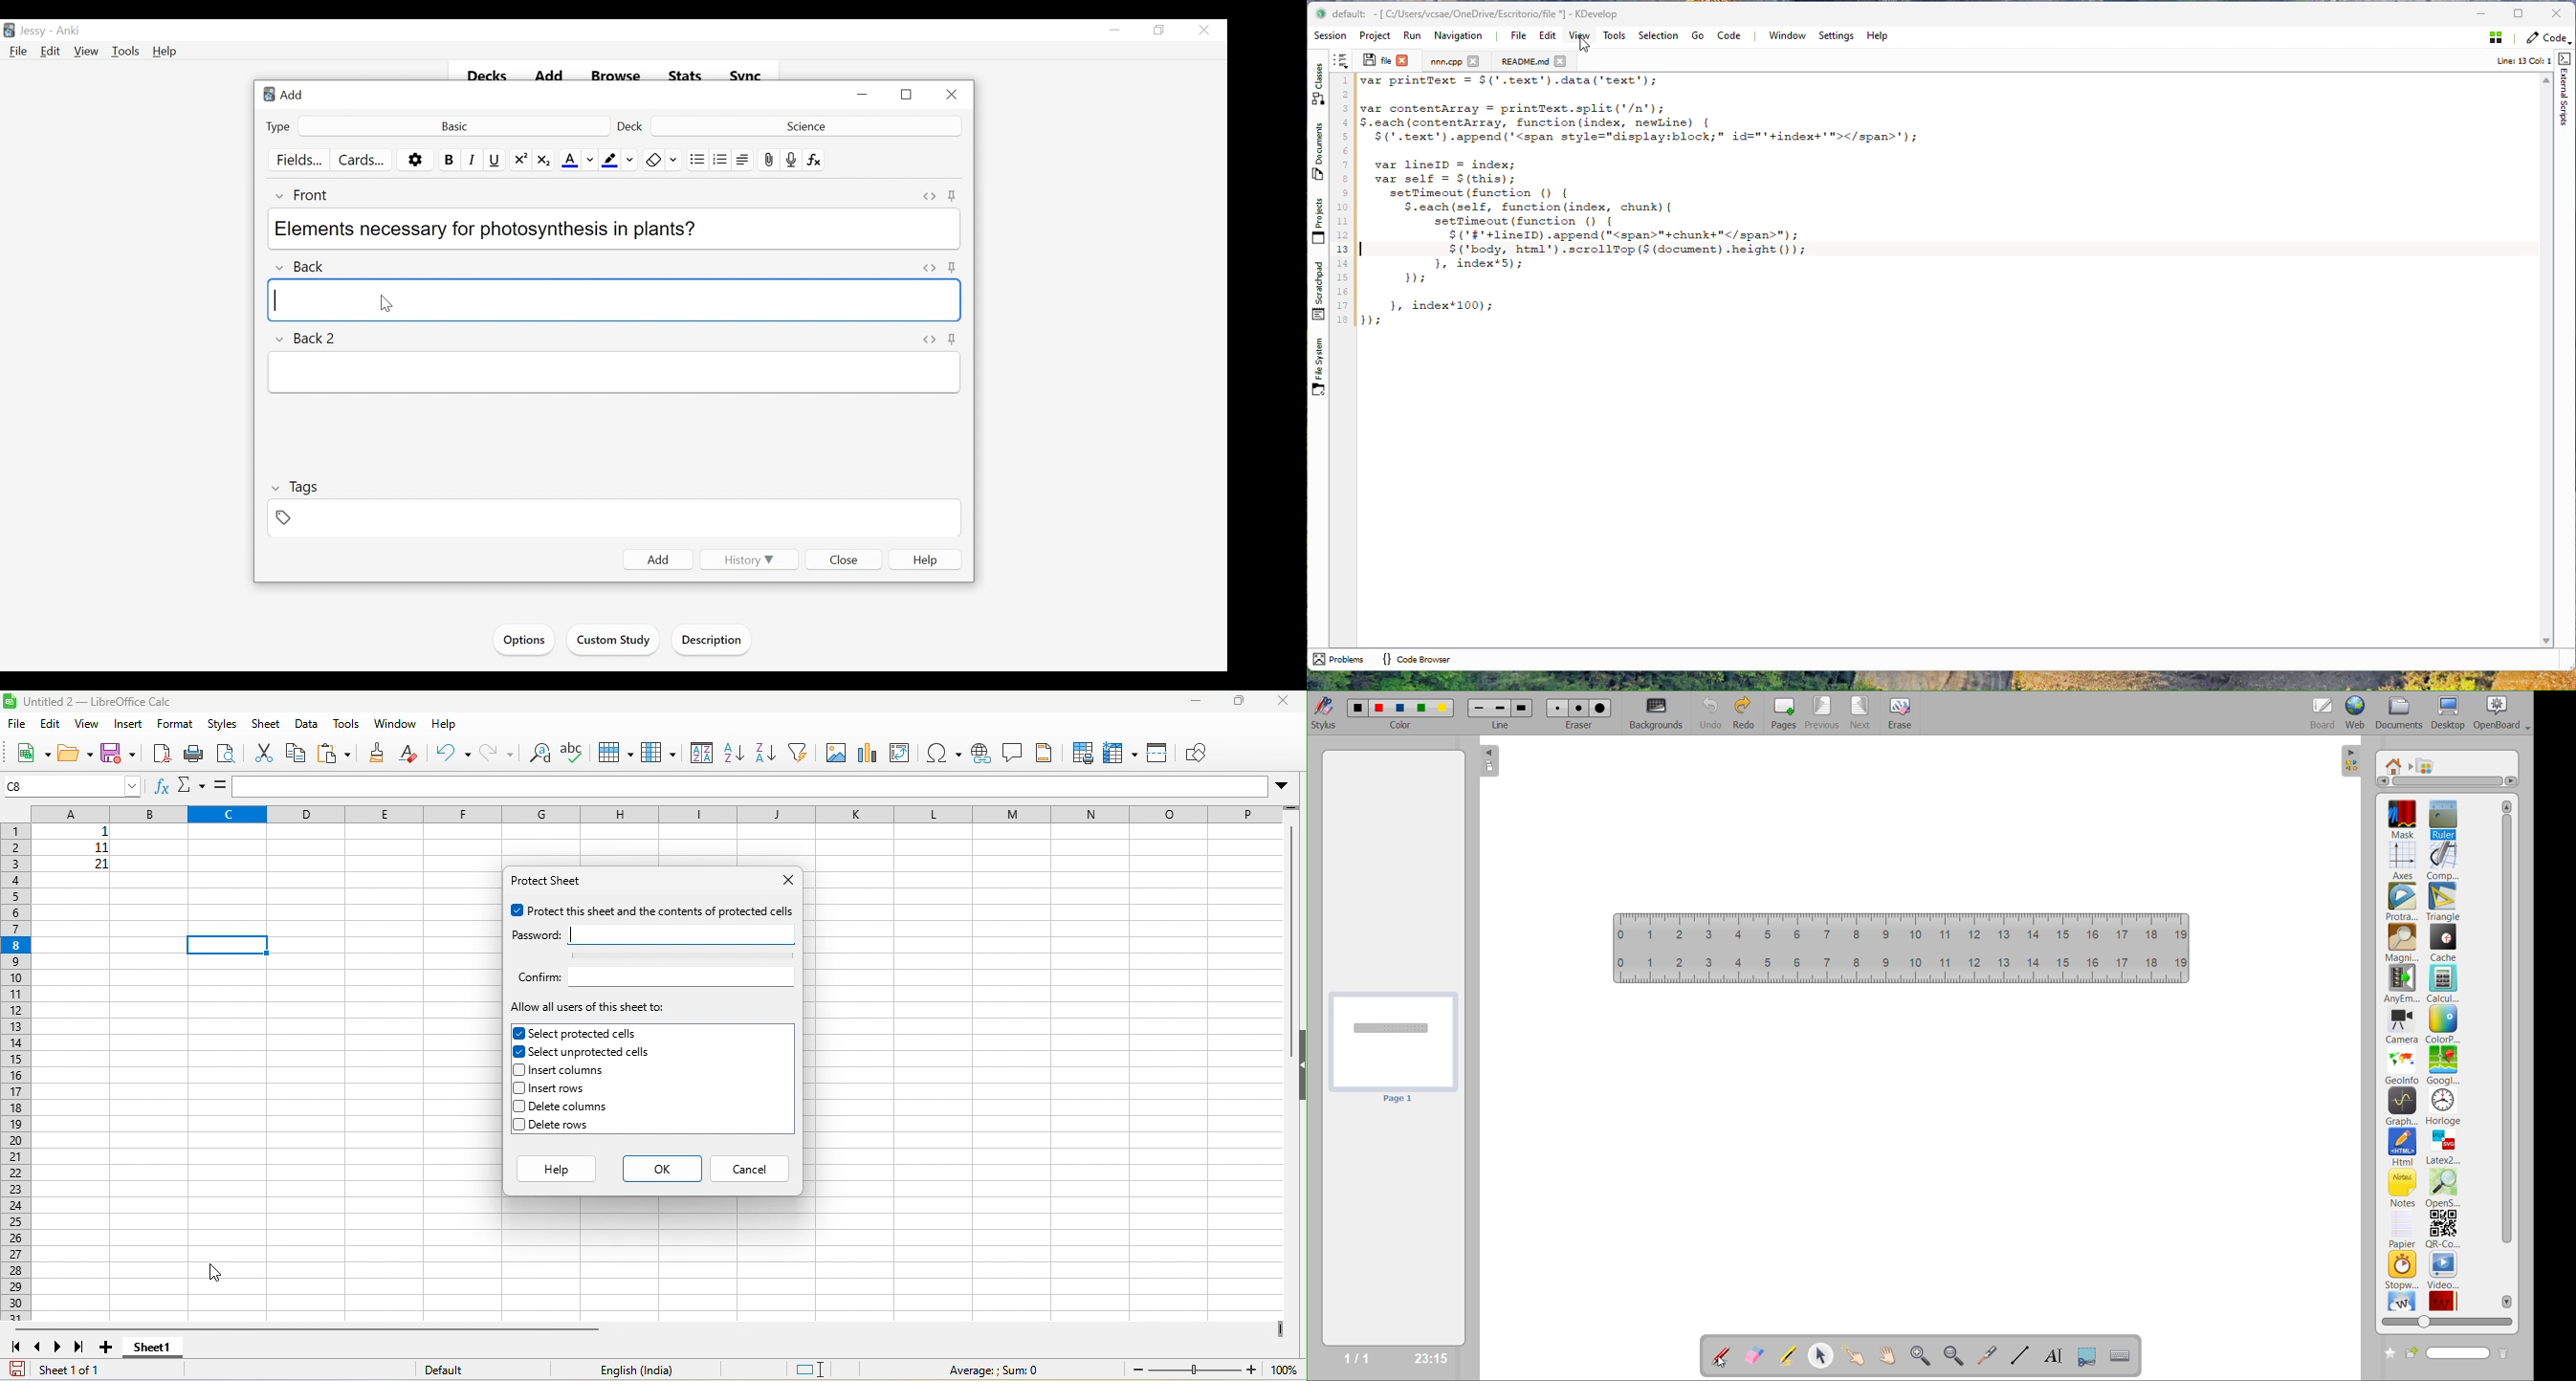 This screenshot has width=2576, height=1400. I want to click on column headings, so click(647, 812).